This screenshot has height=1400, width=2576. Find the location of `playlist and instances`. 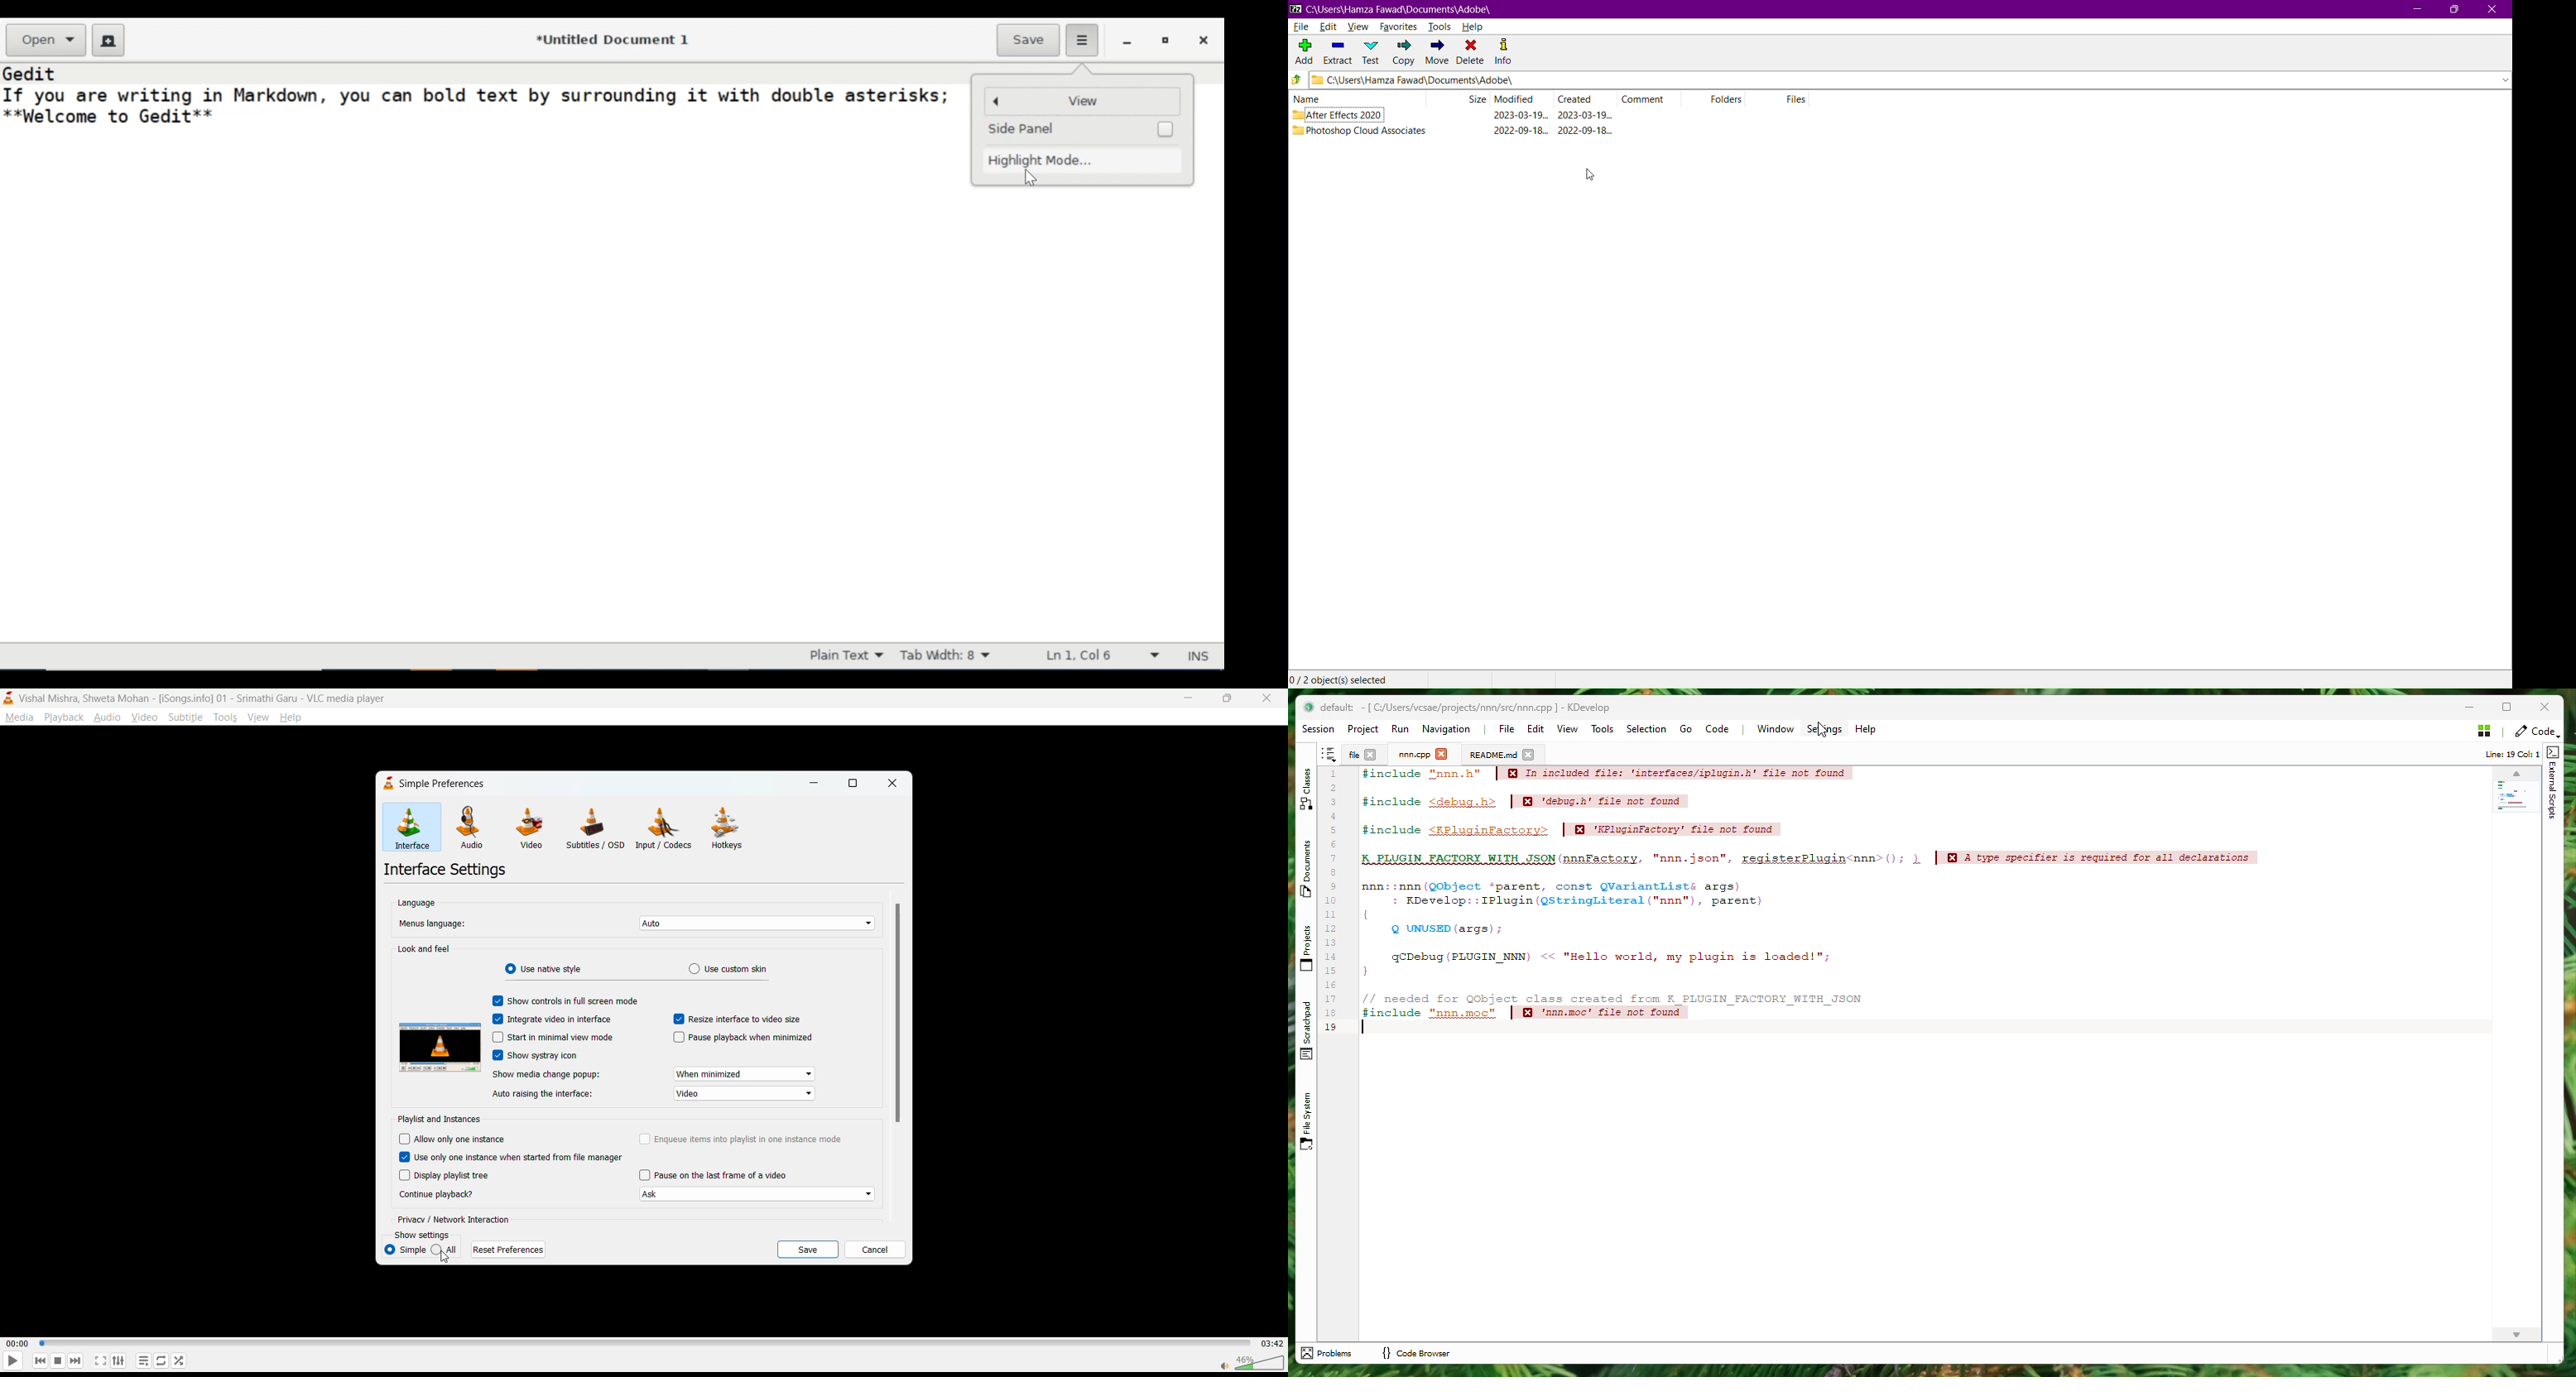

playlist and instances is located at coordinates (442, 1118).